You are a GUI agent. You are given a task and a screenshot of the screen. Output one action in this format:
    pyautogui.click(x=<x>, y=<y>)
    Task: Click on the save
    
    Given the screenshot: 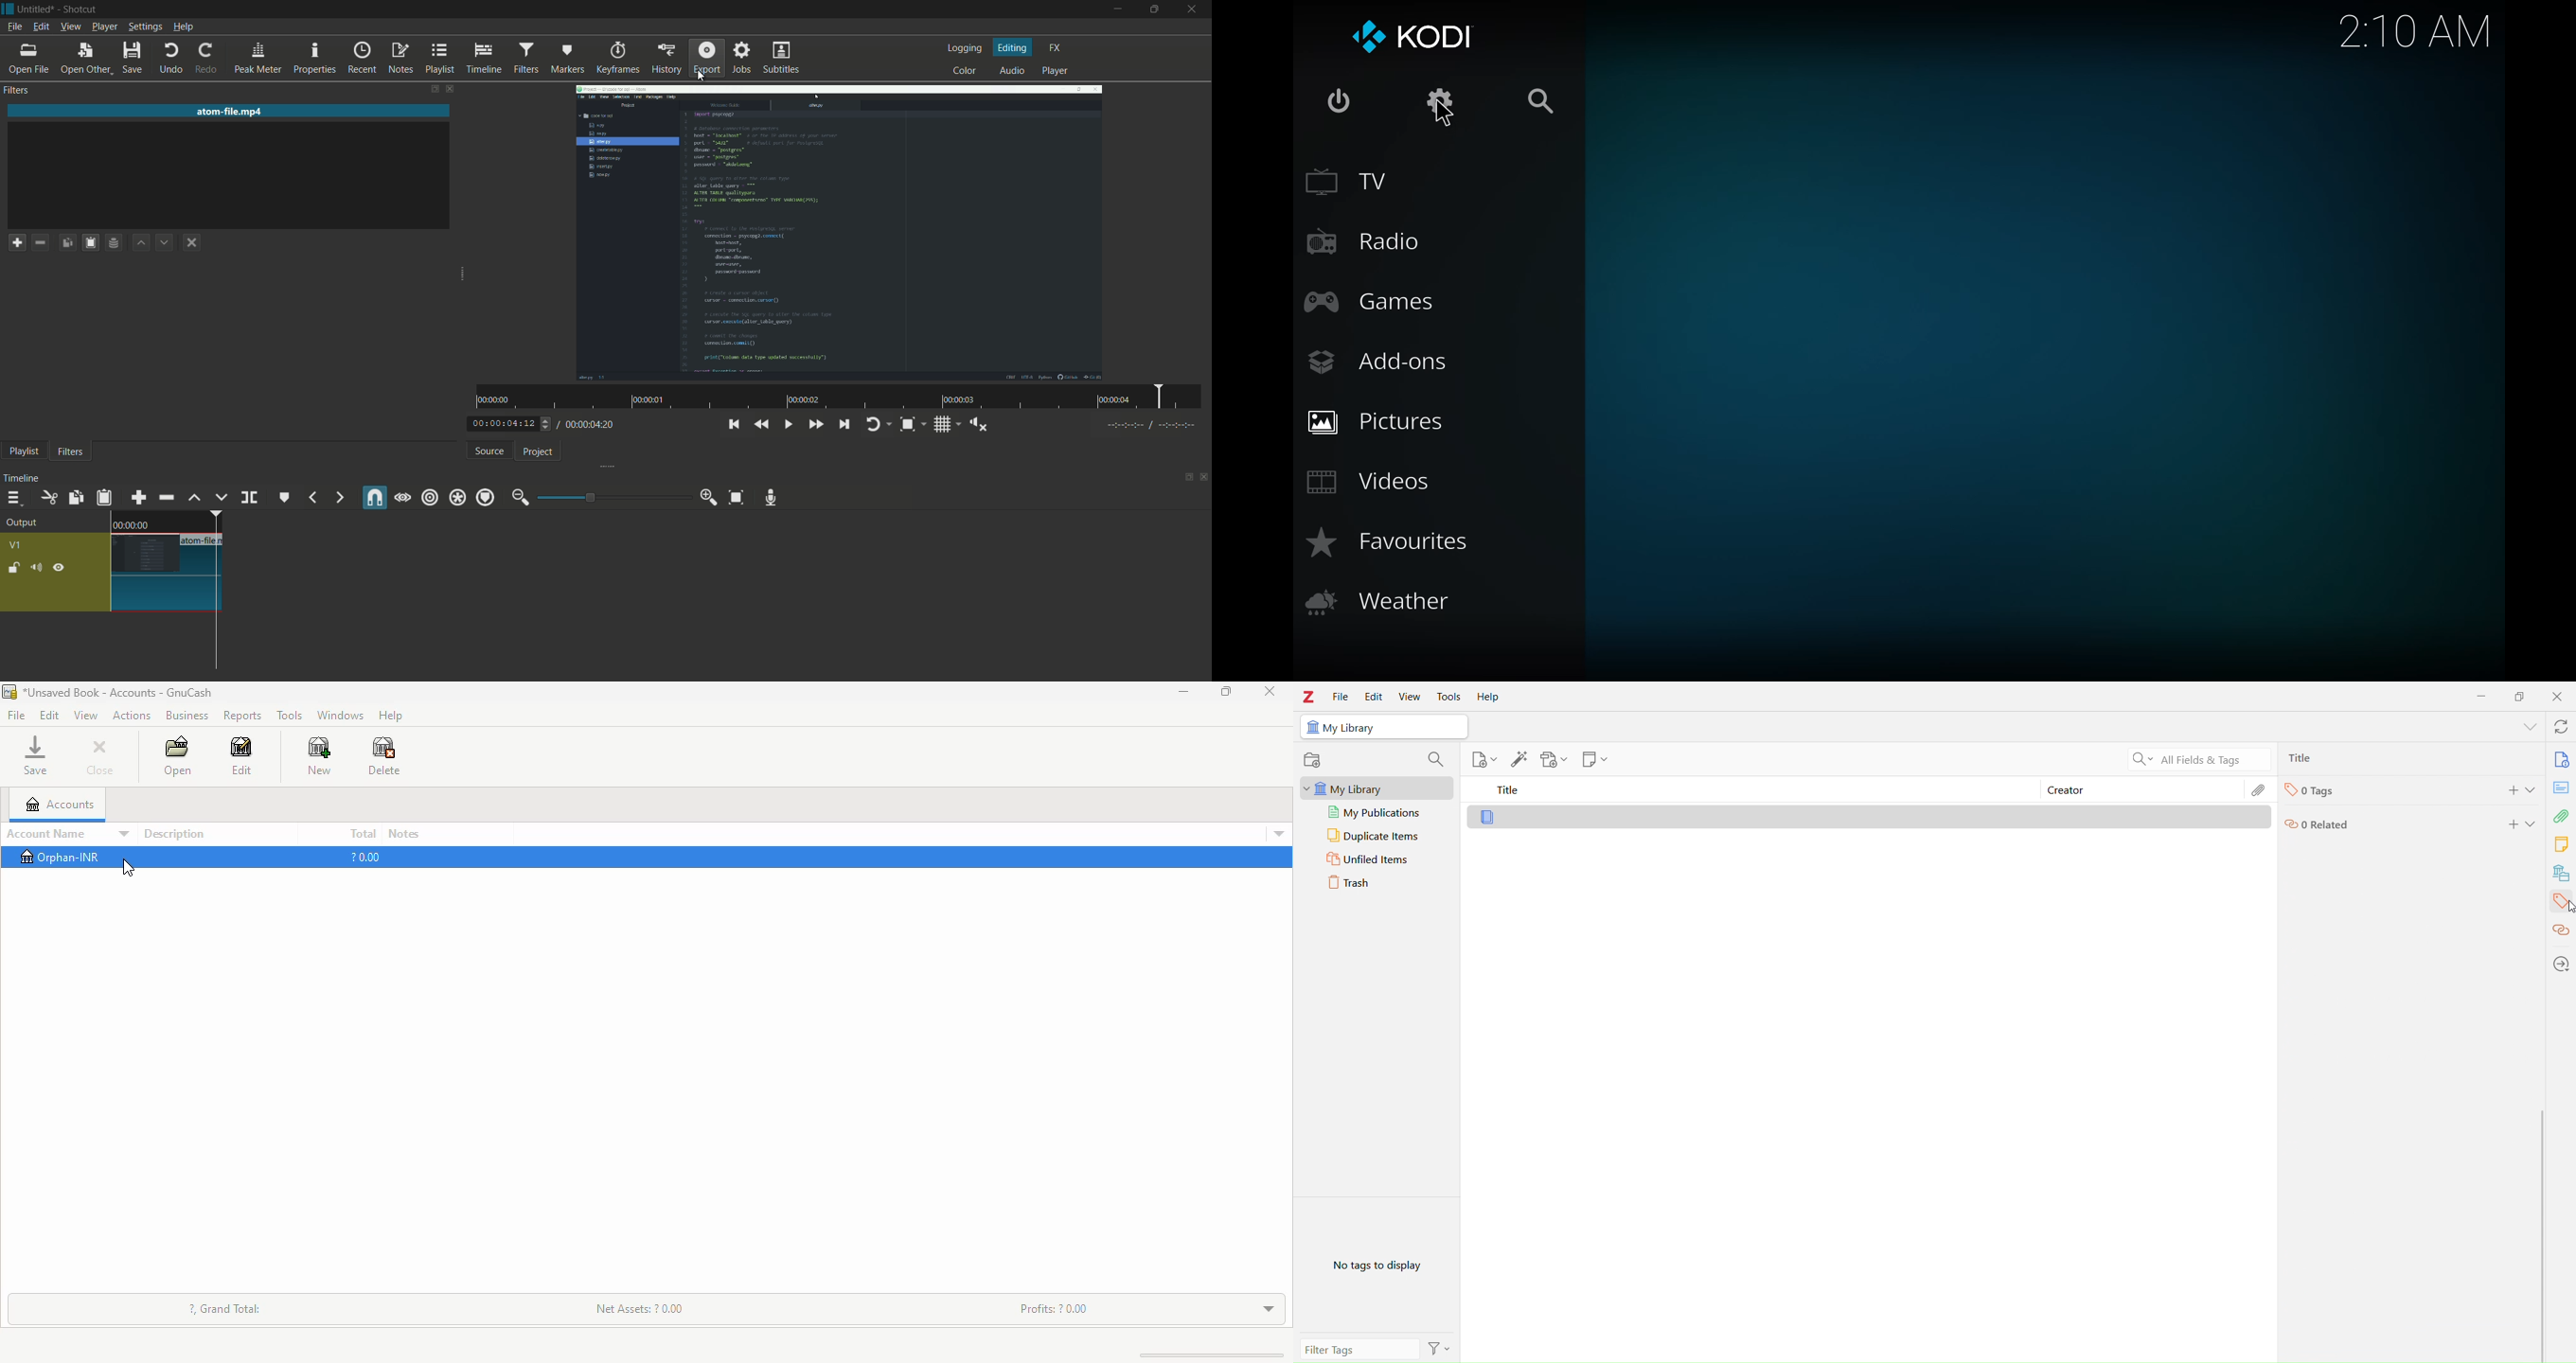 What is the action you would take?
    pyautogui.click(x=134, y=57)
    